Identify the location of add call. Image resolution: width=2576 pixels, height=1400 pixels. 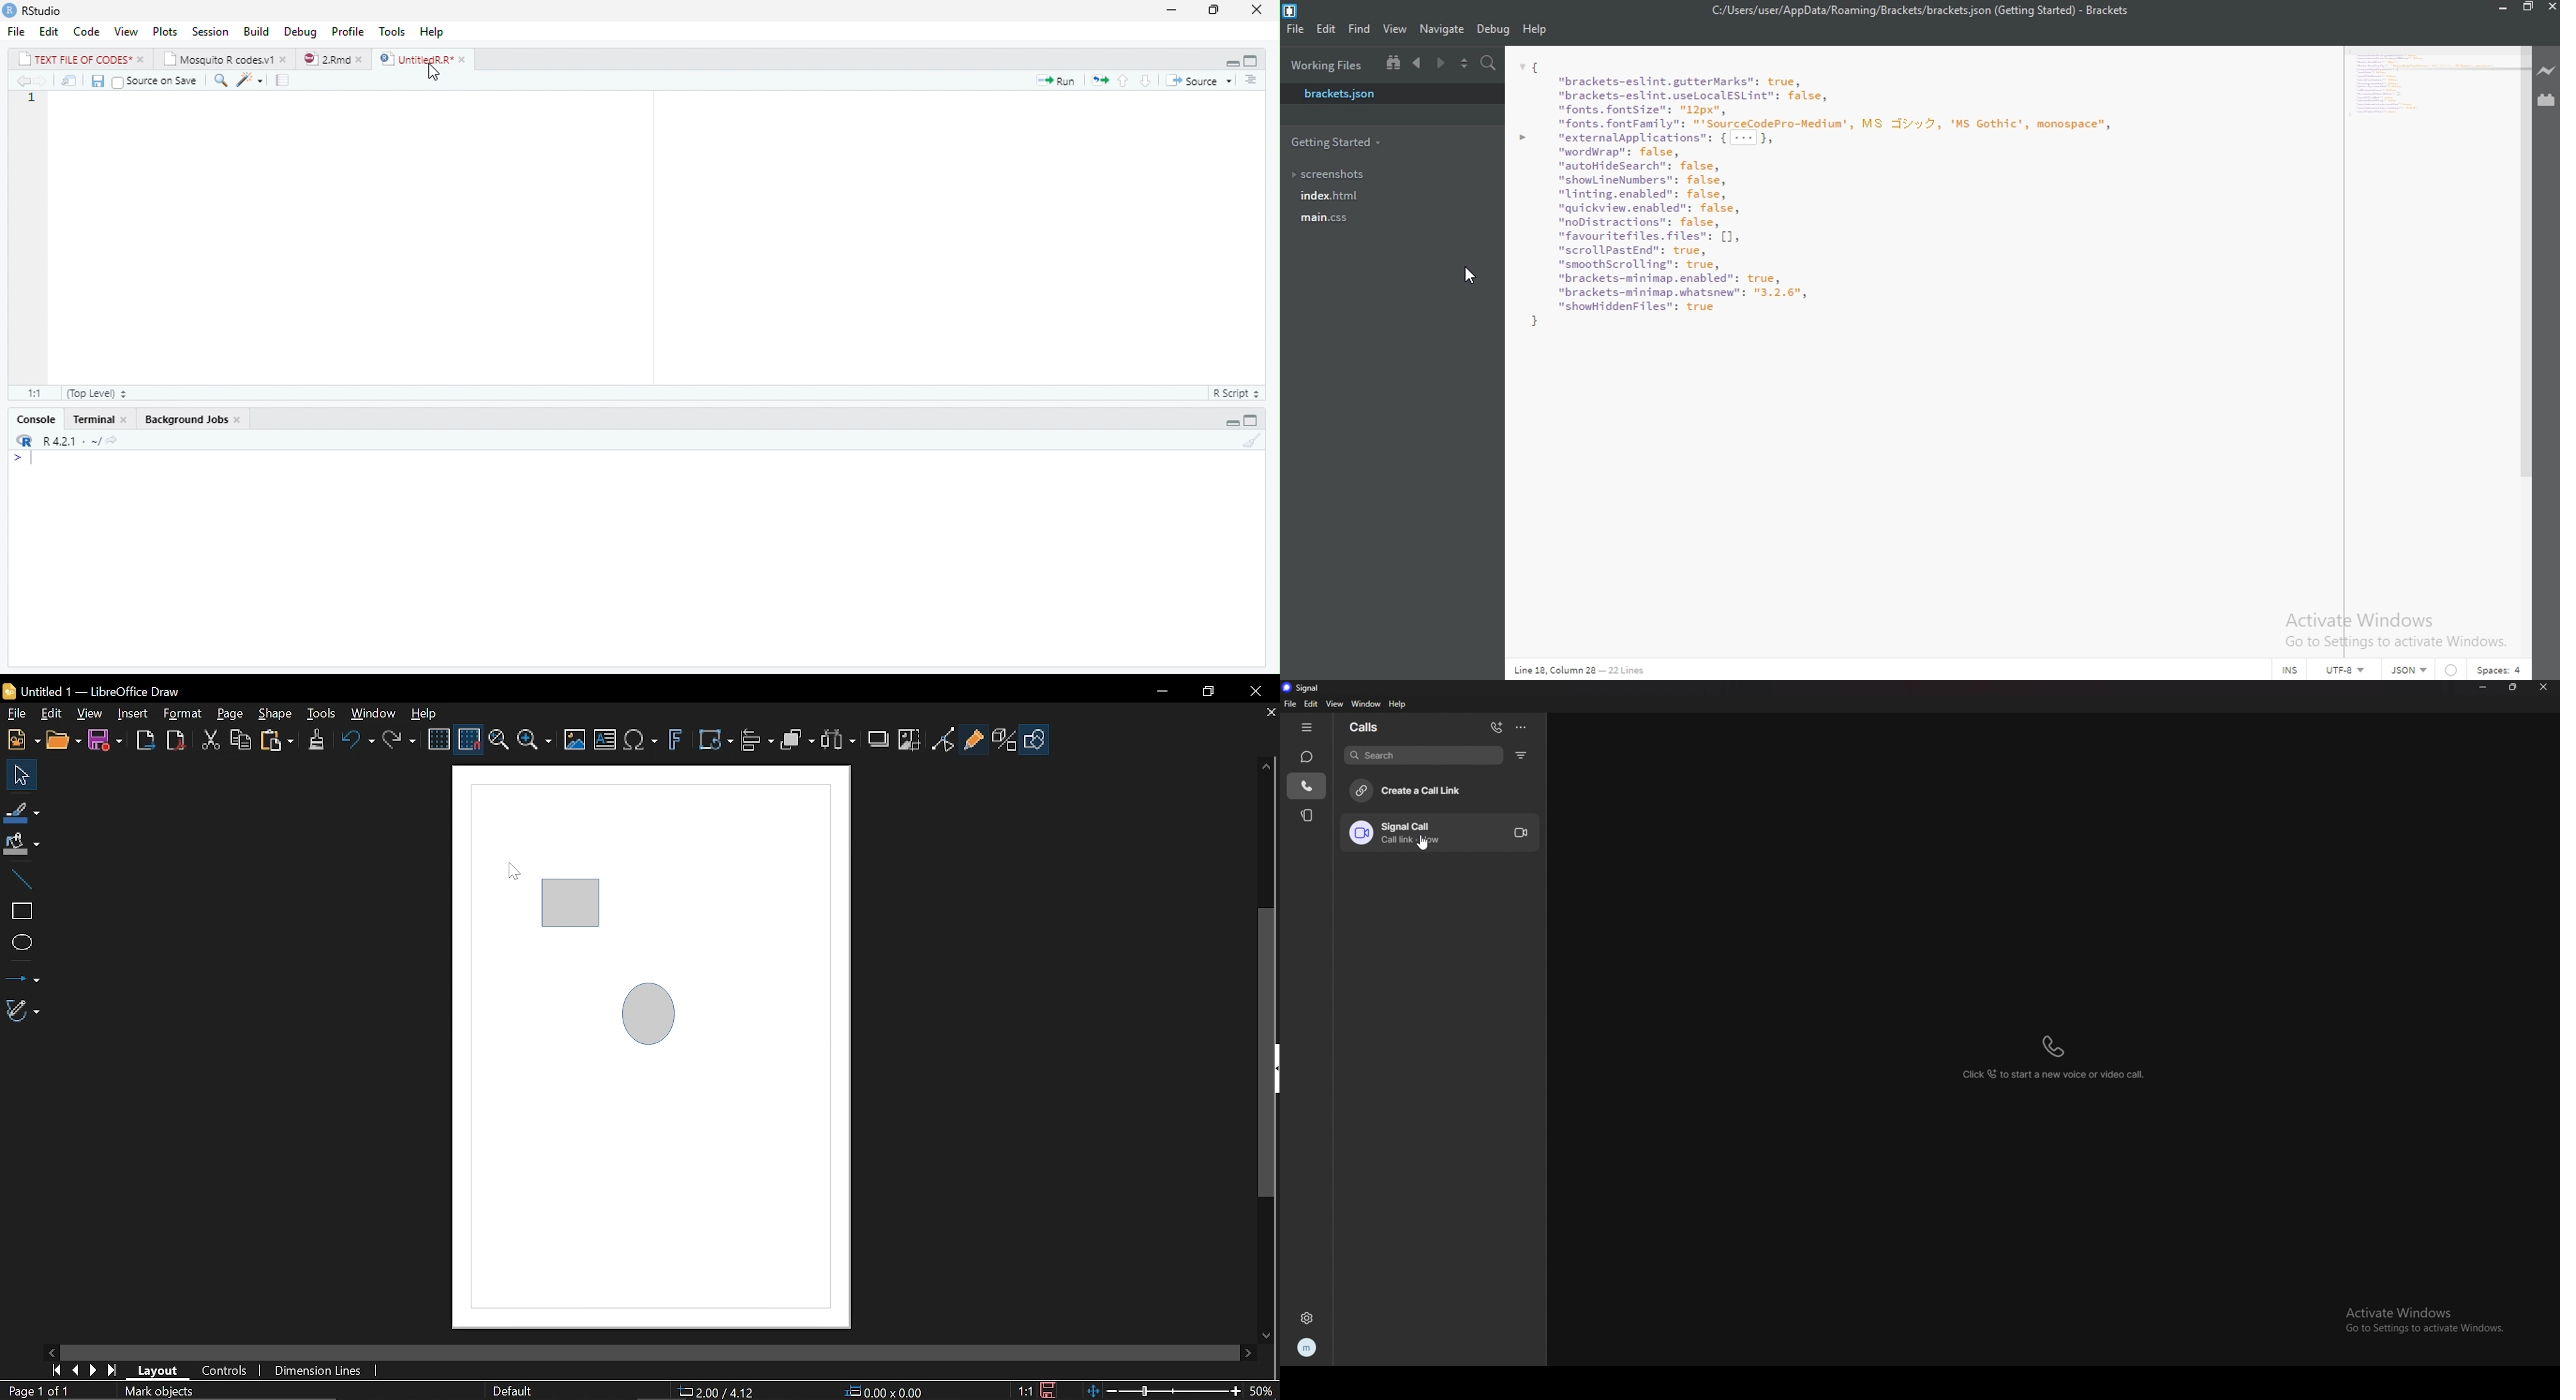
(1498, 725).